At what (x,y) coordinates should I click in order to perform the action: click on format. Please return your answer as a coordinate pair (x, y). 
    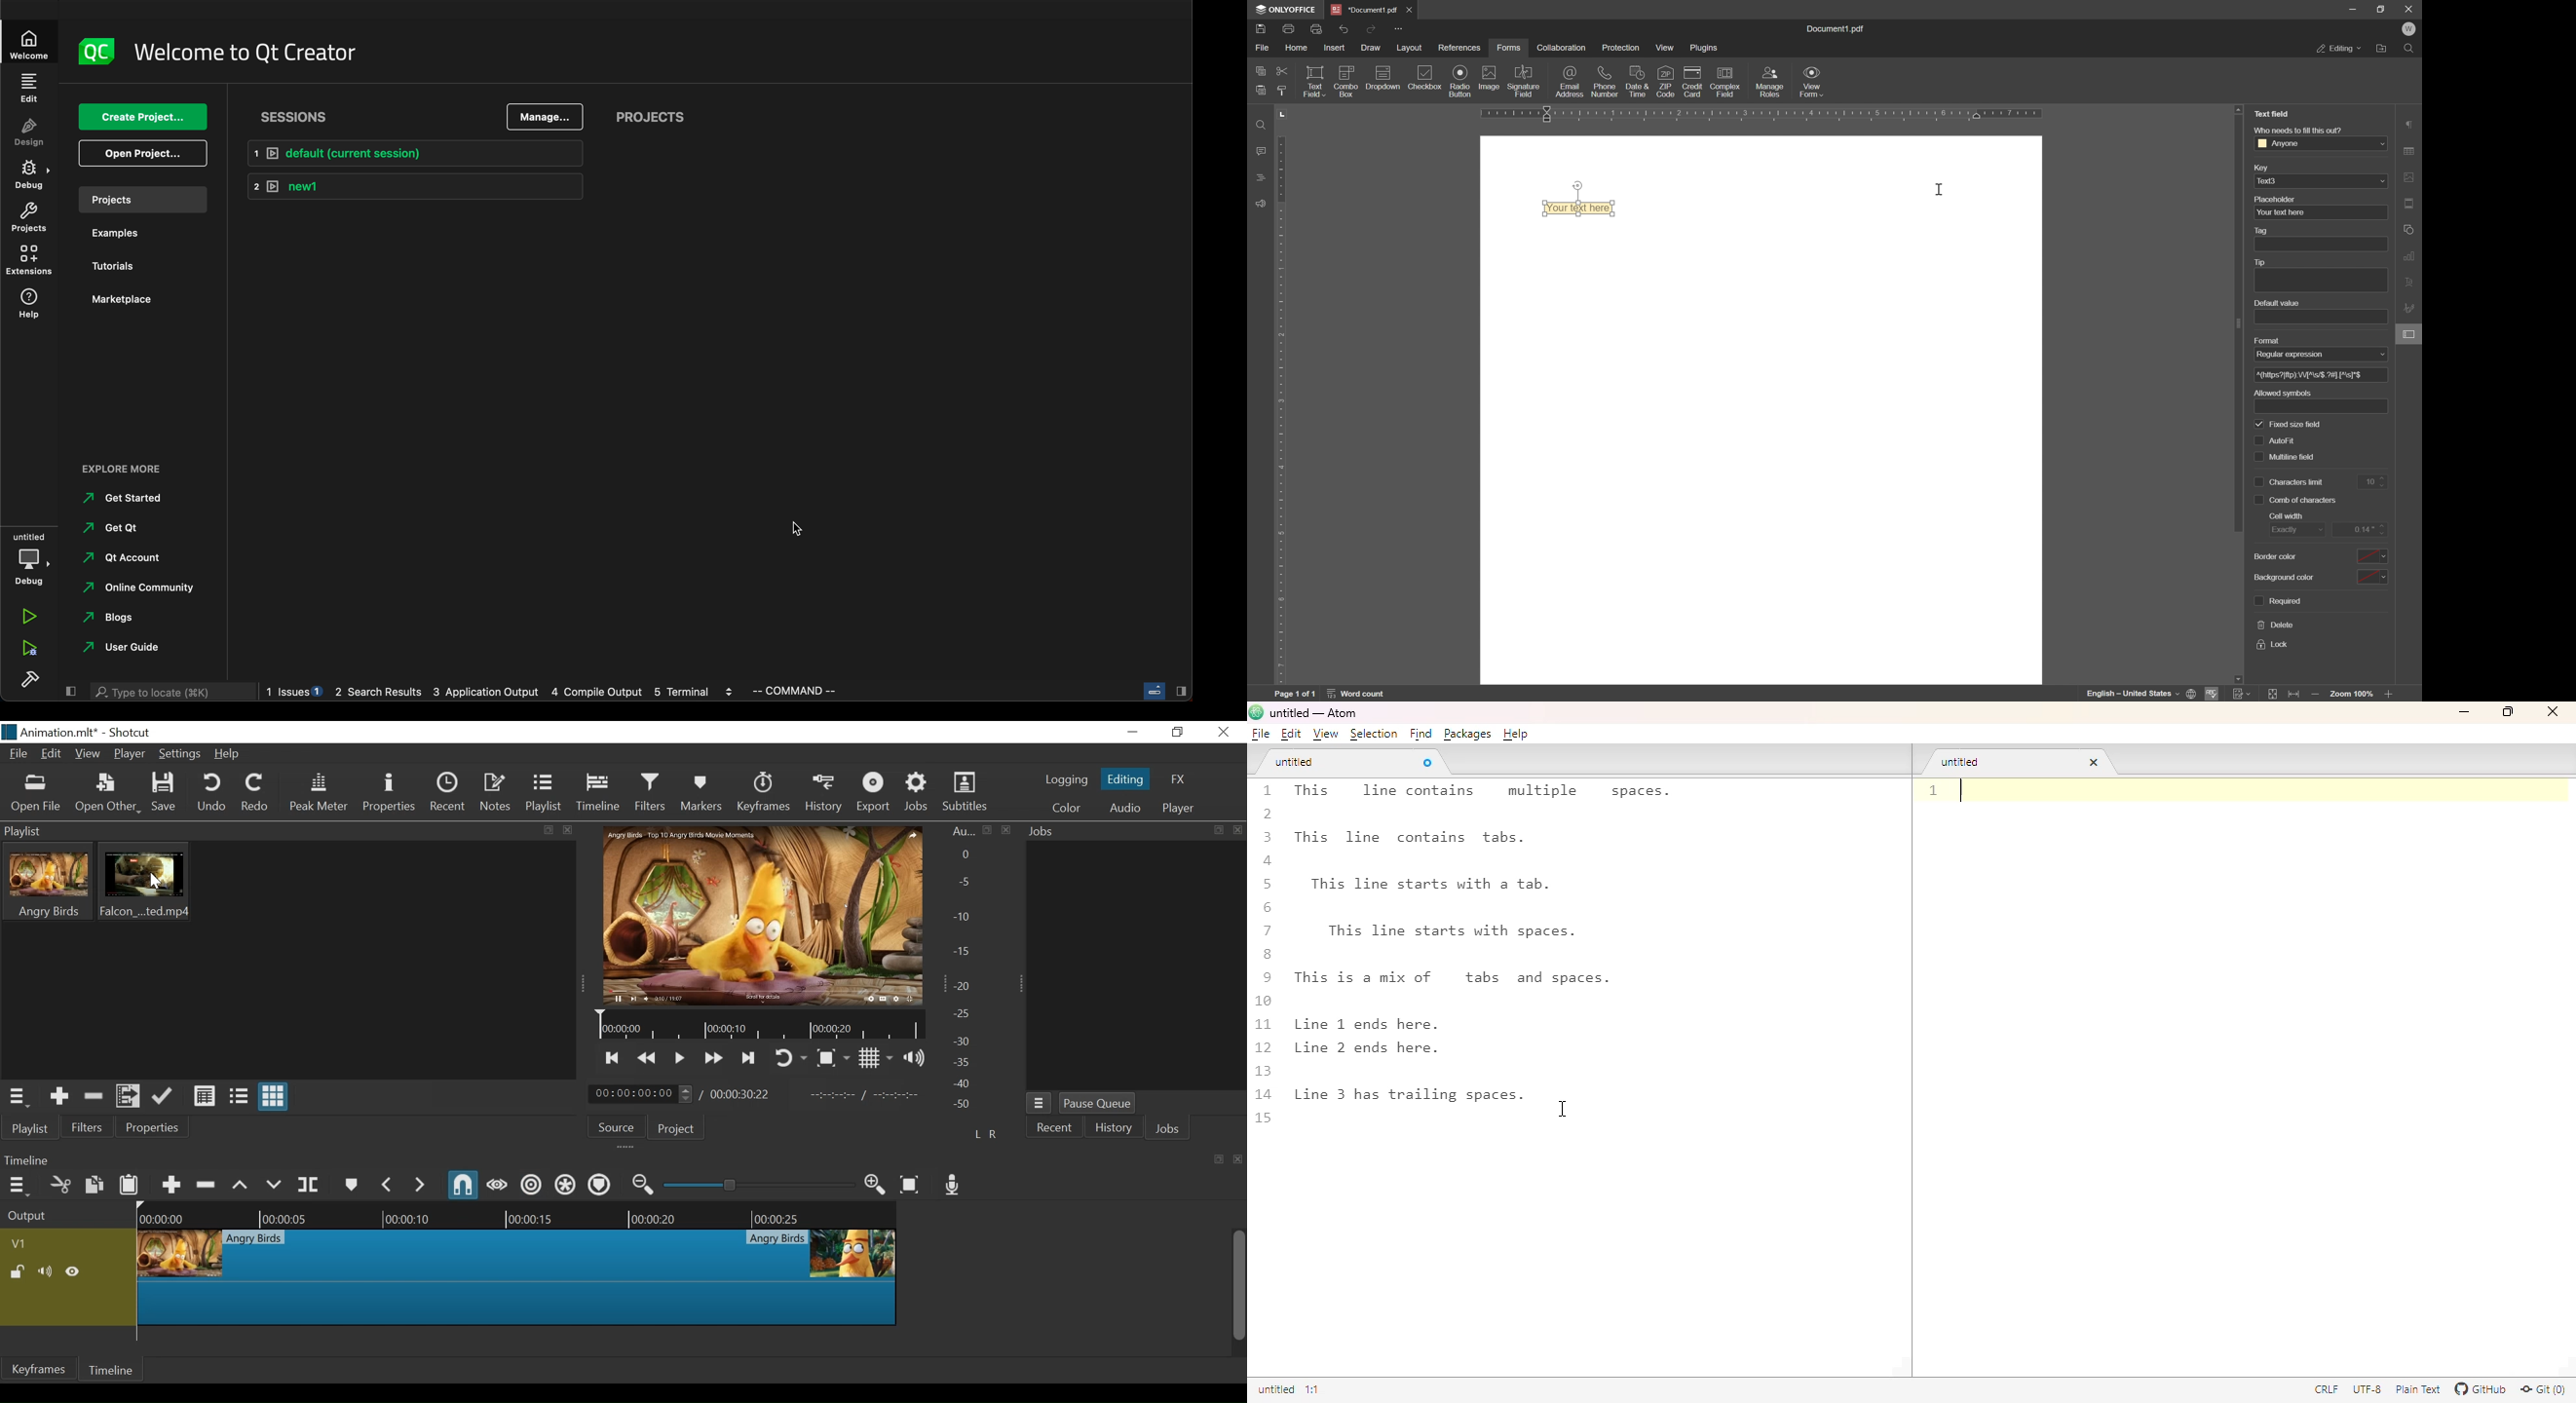
    Looking at the image, I should click on (2266, 339).